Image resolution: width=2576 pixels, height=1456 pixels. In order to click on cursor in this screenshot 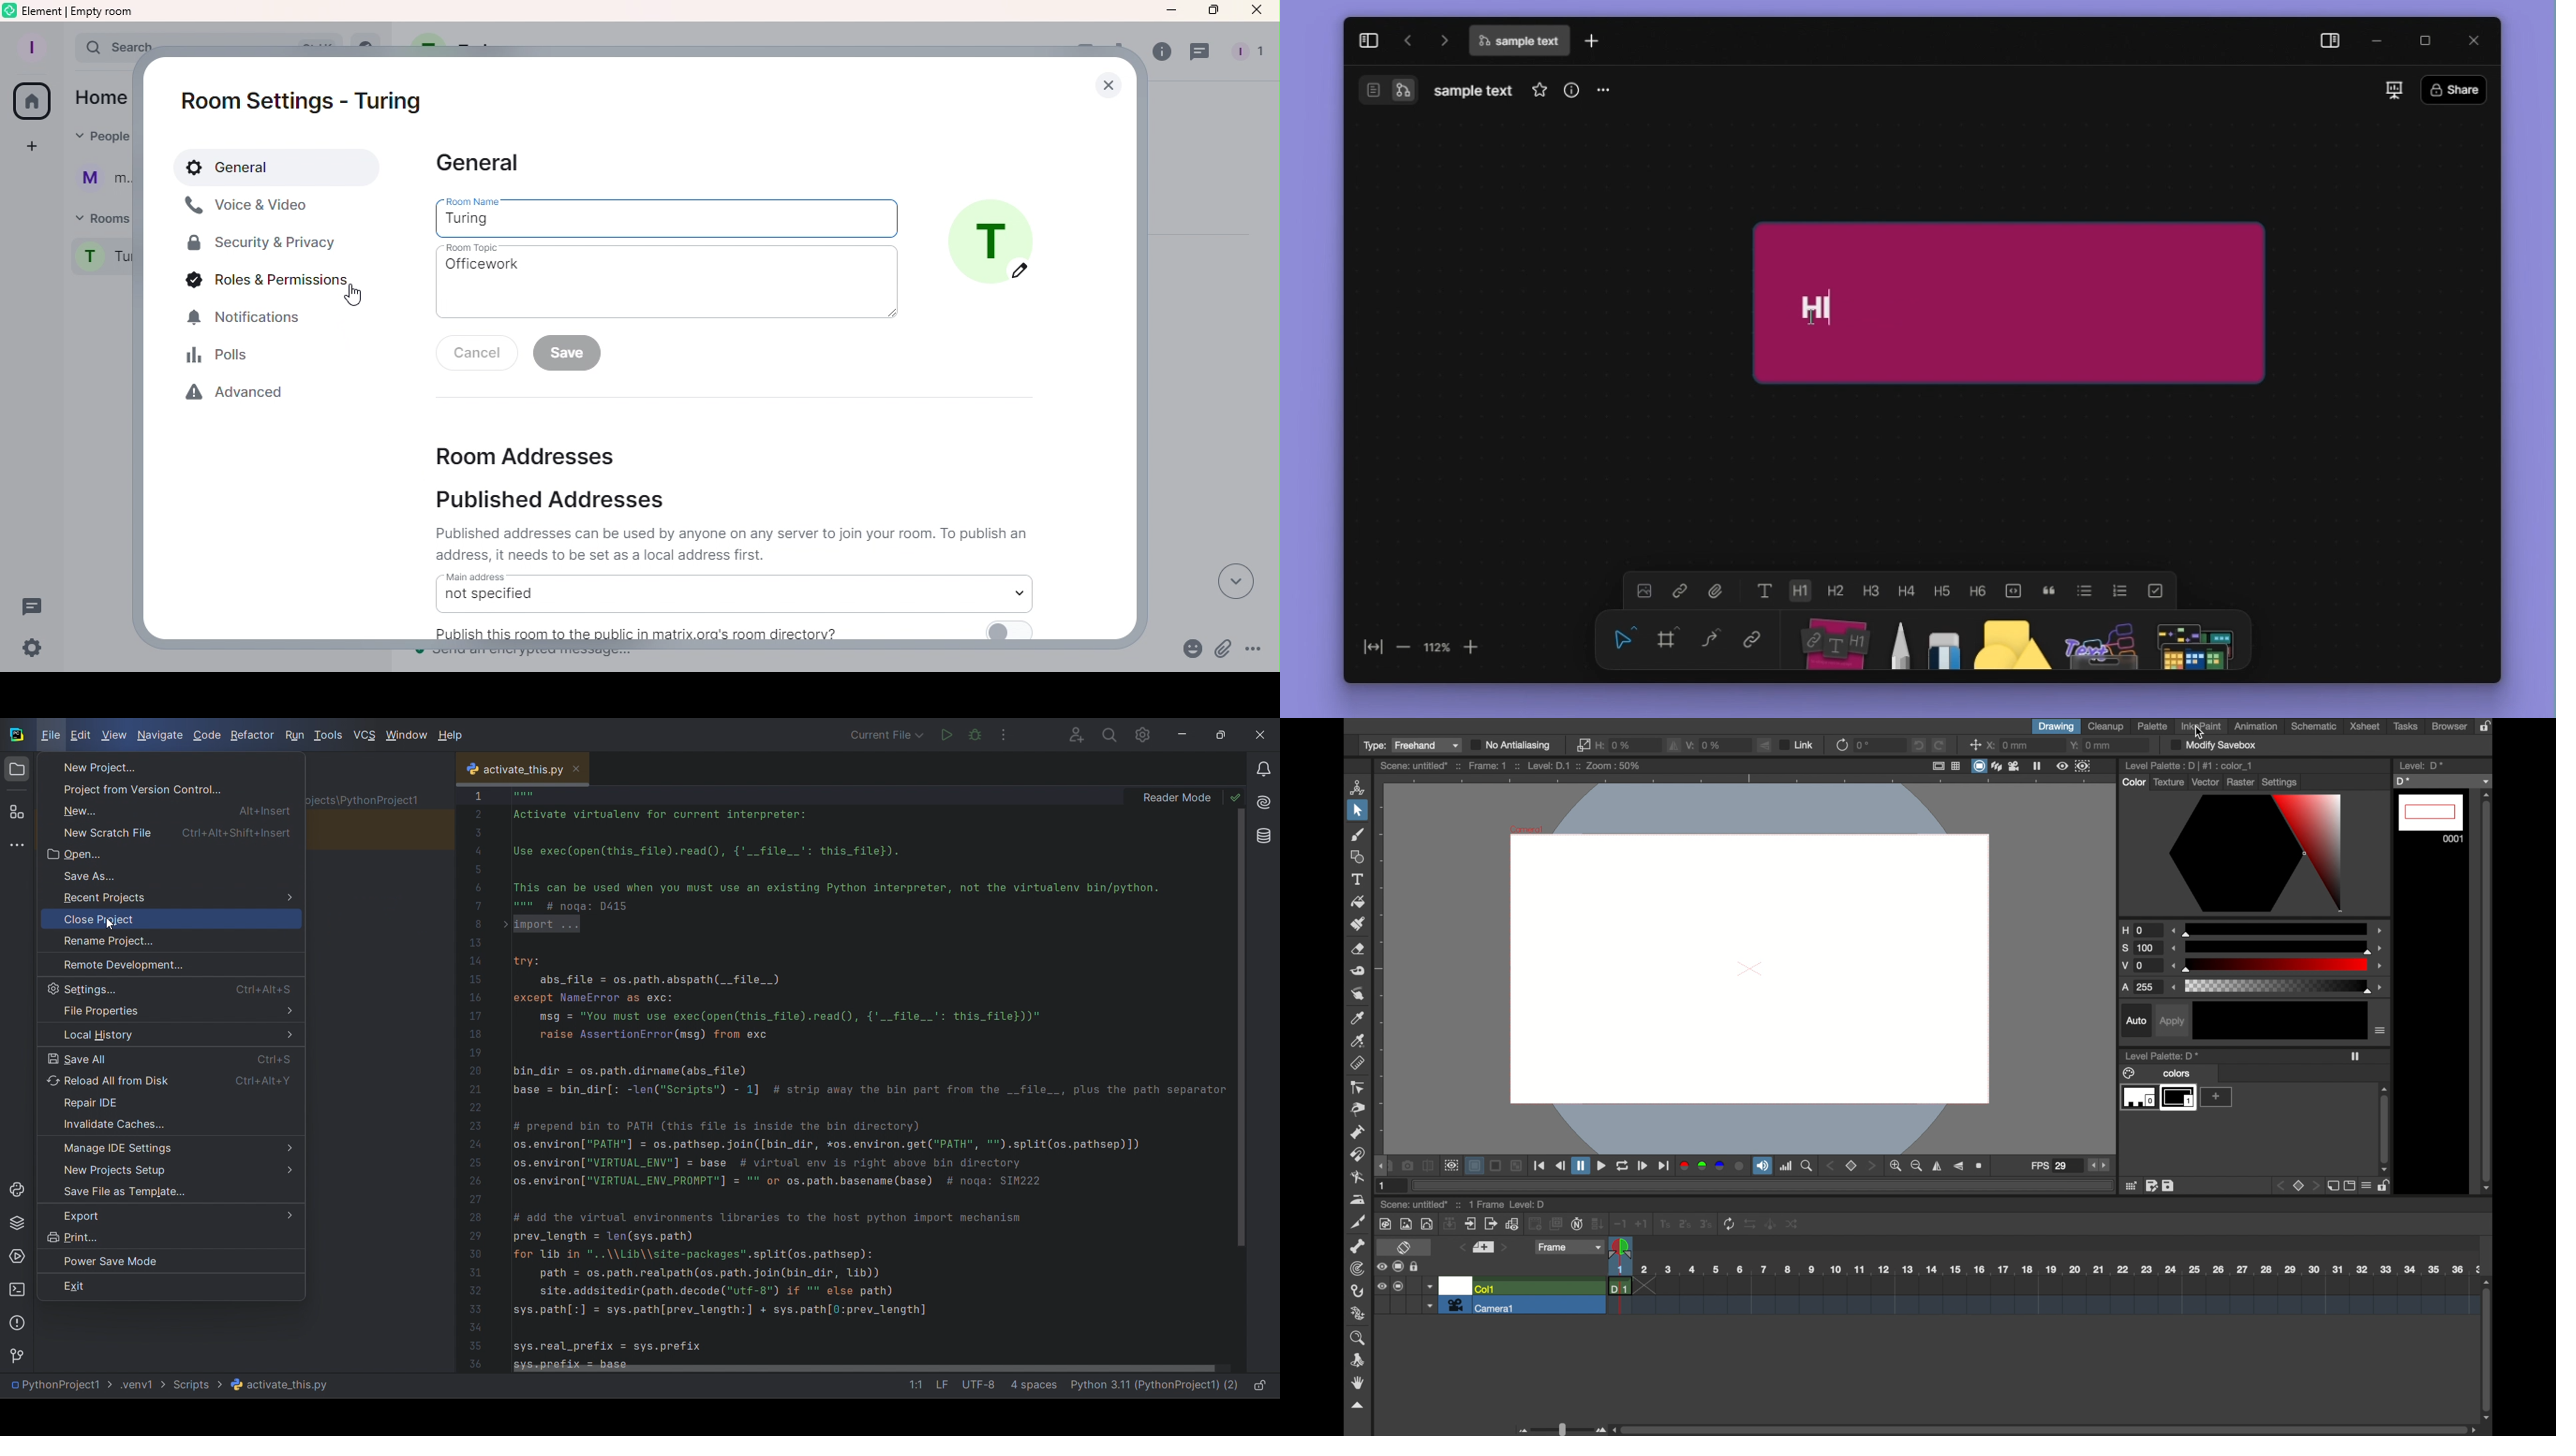, I will do `click(356, 297)`.